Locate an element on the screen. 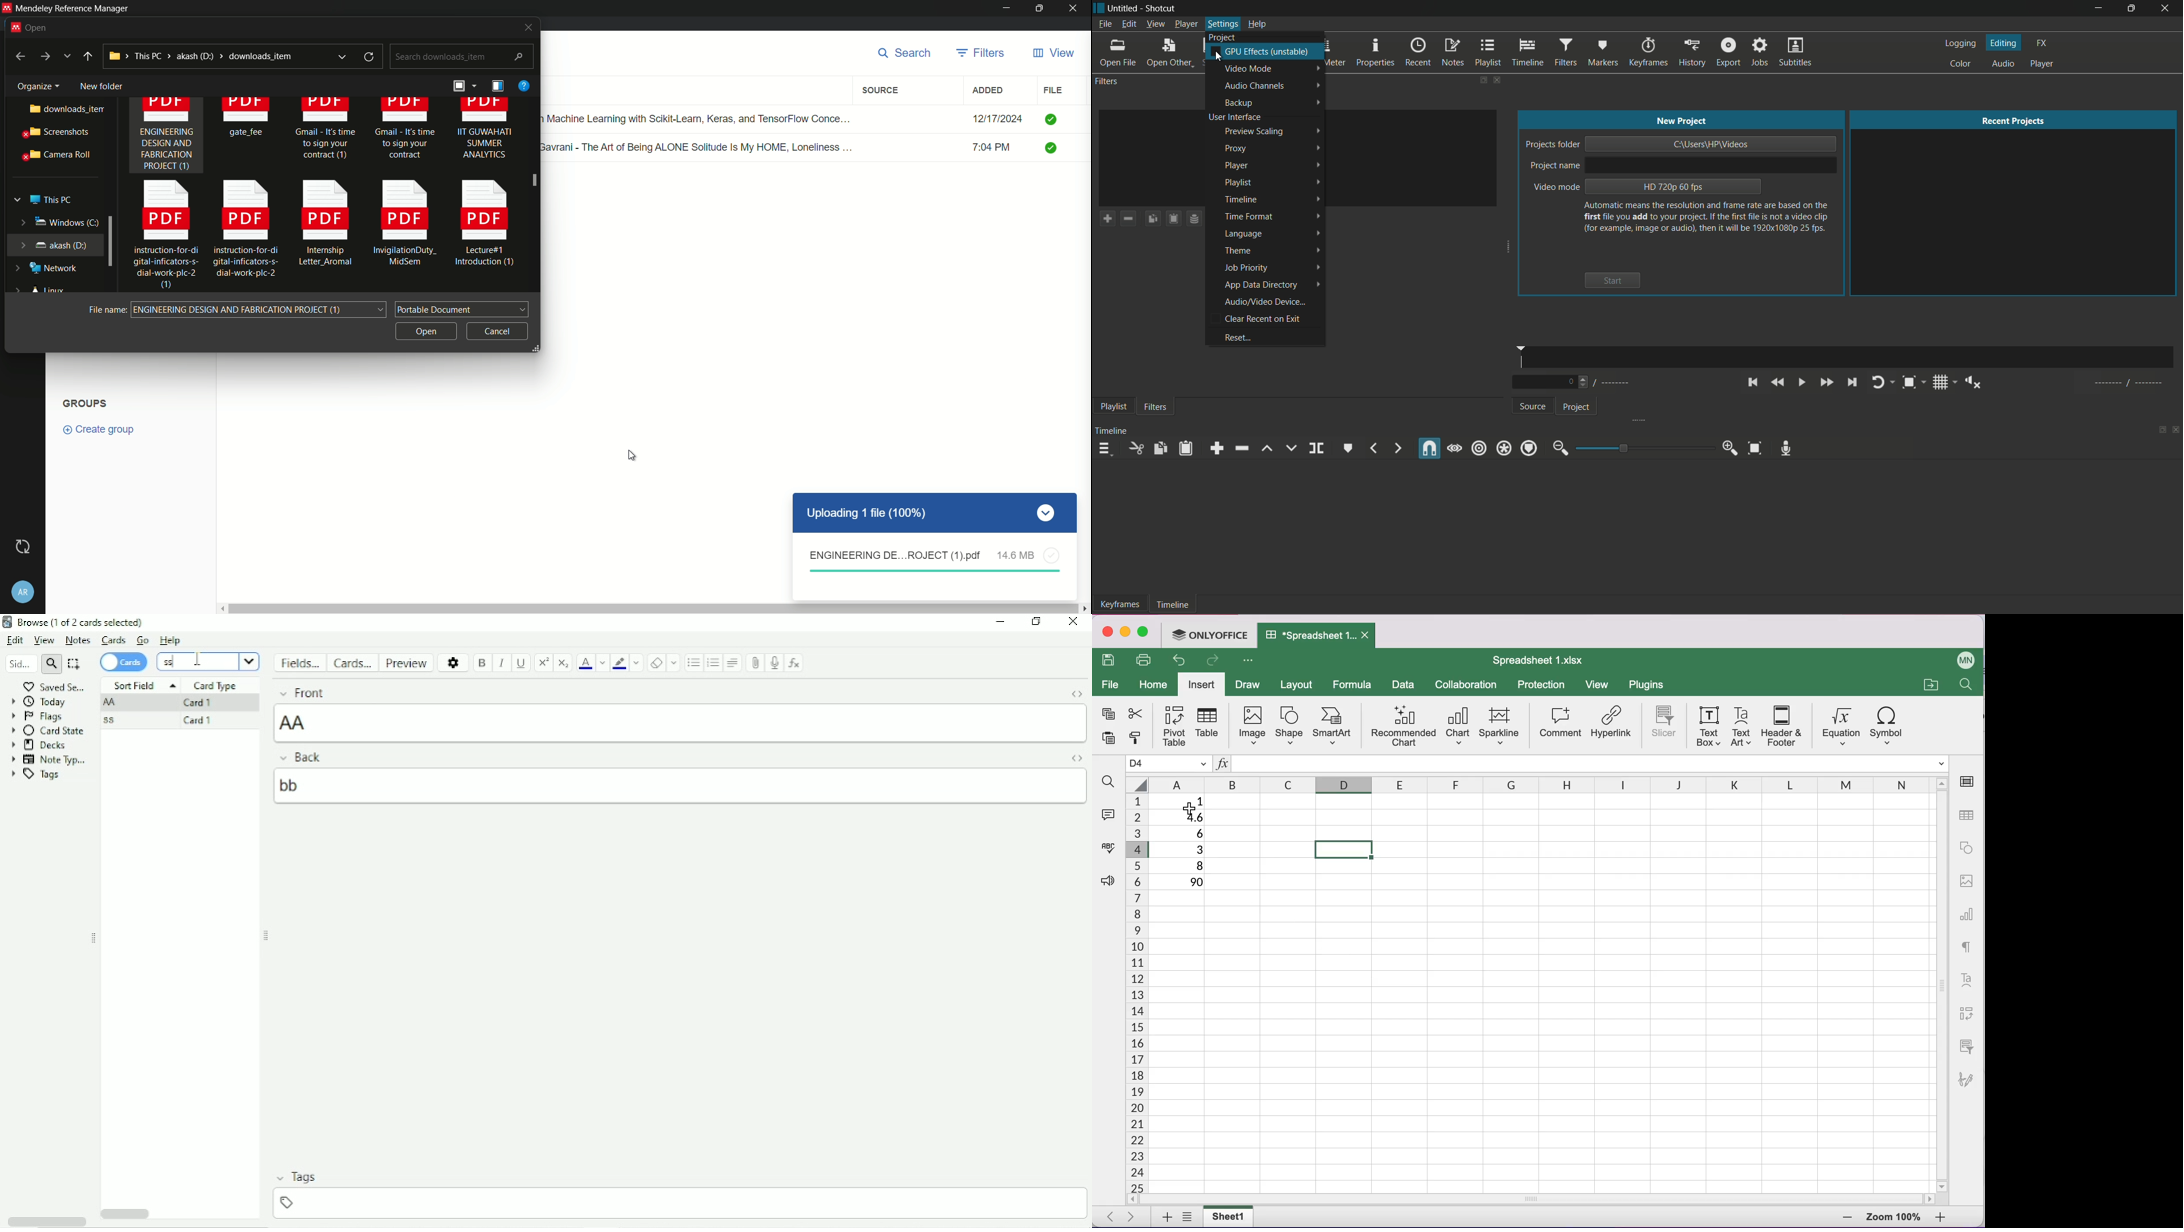 The width and height of the screenshot is (2184, 1232). expand window is located at coordinates (111, 240).